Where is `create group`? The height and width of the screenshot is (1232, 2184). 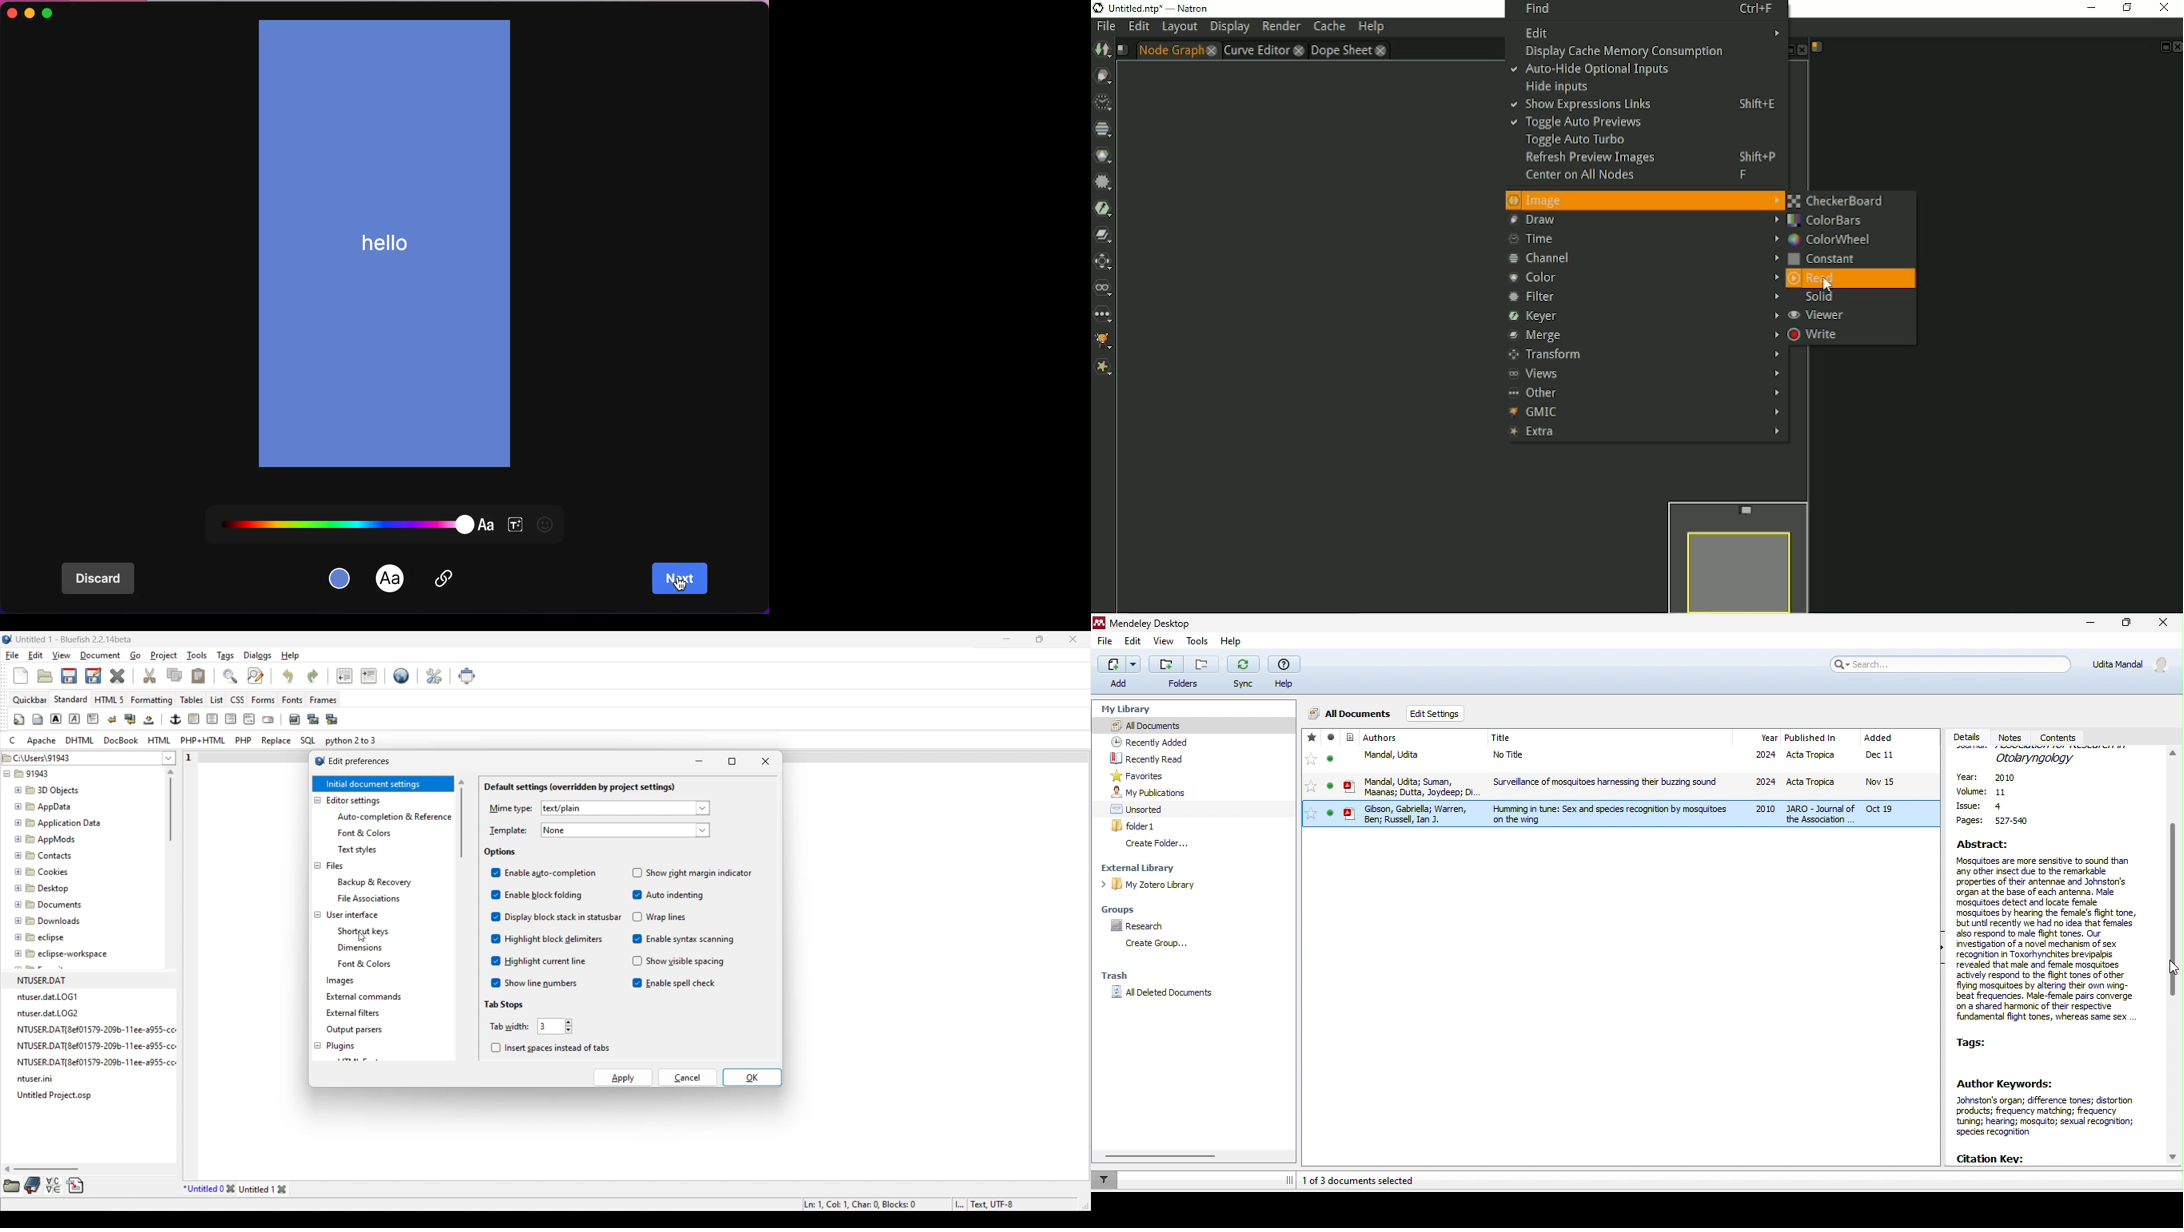
create group is located at coordinates (1153, 944).